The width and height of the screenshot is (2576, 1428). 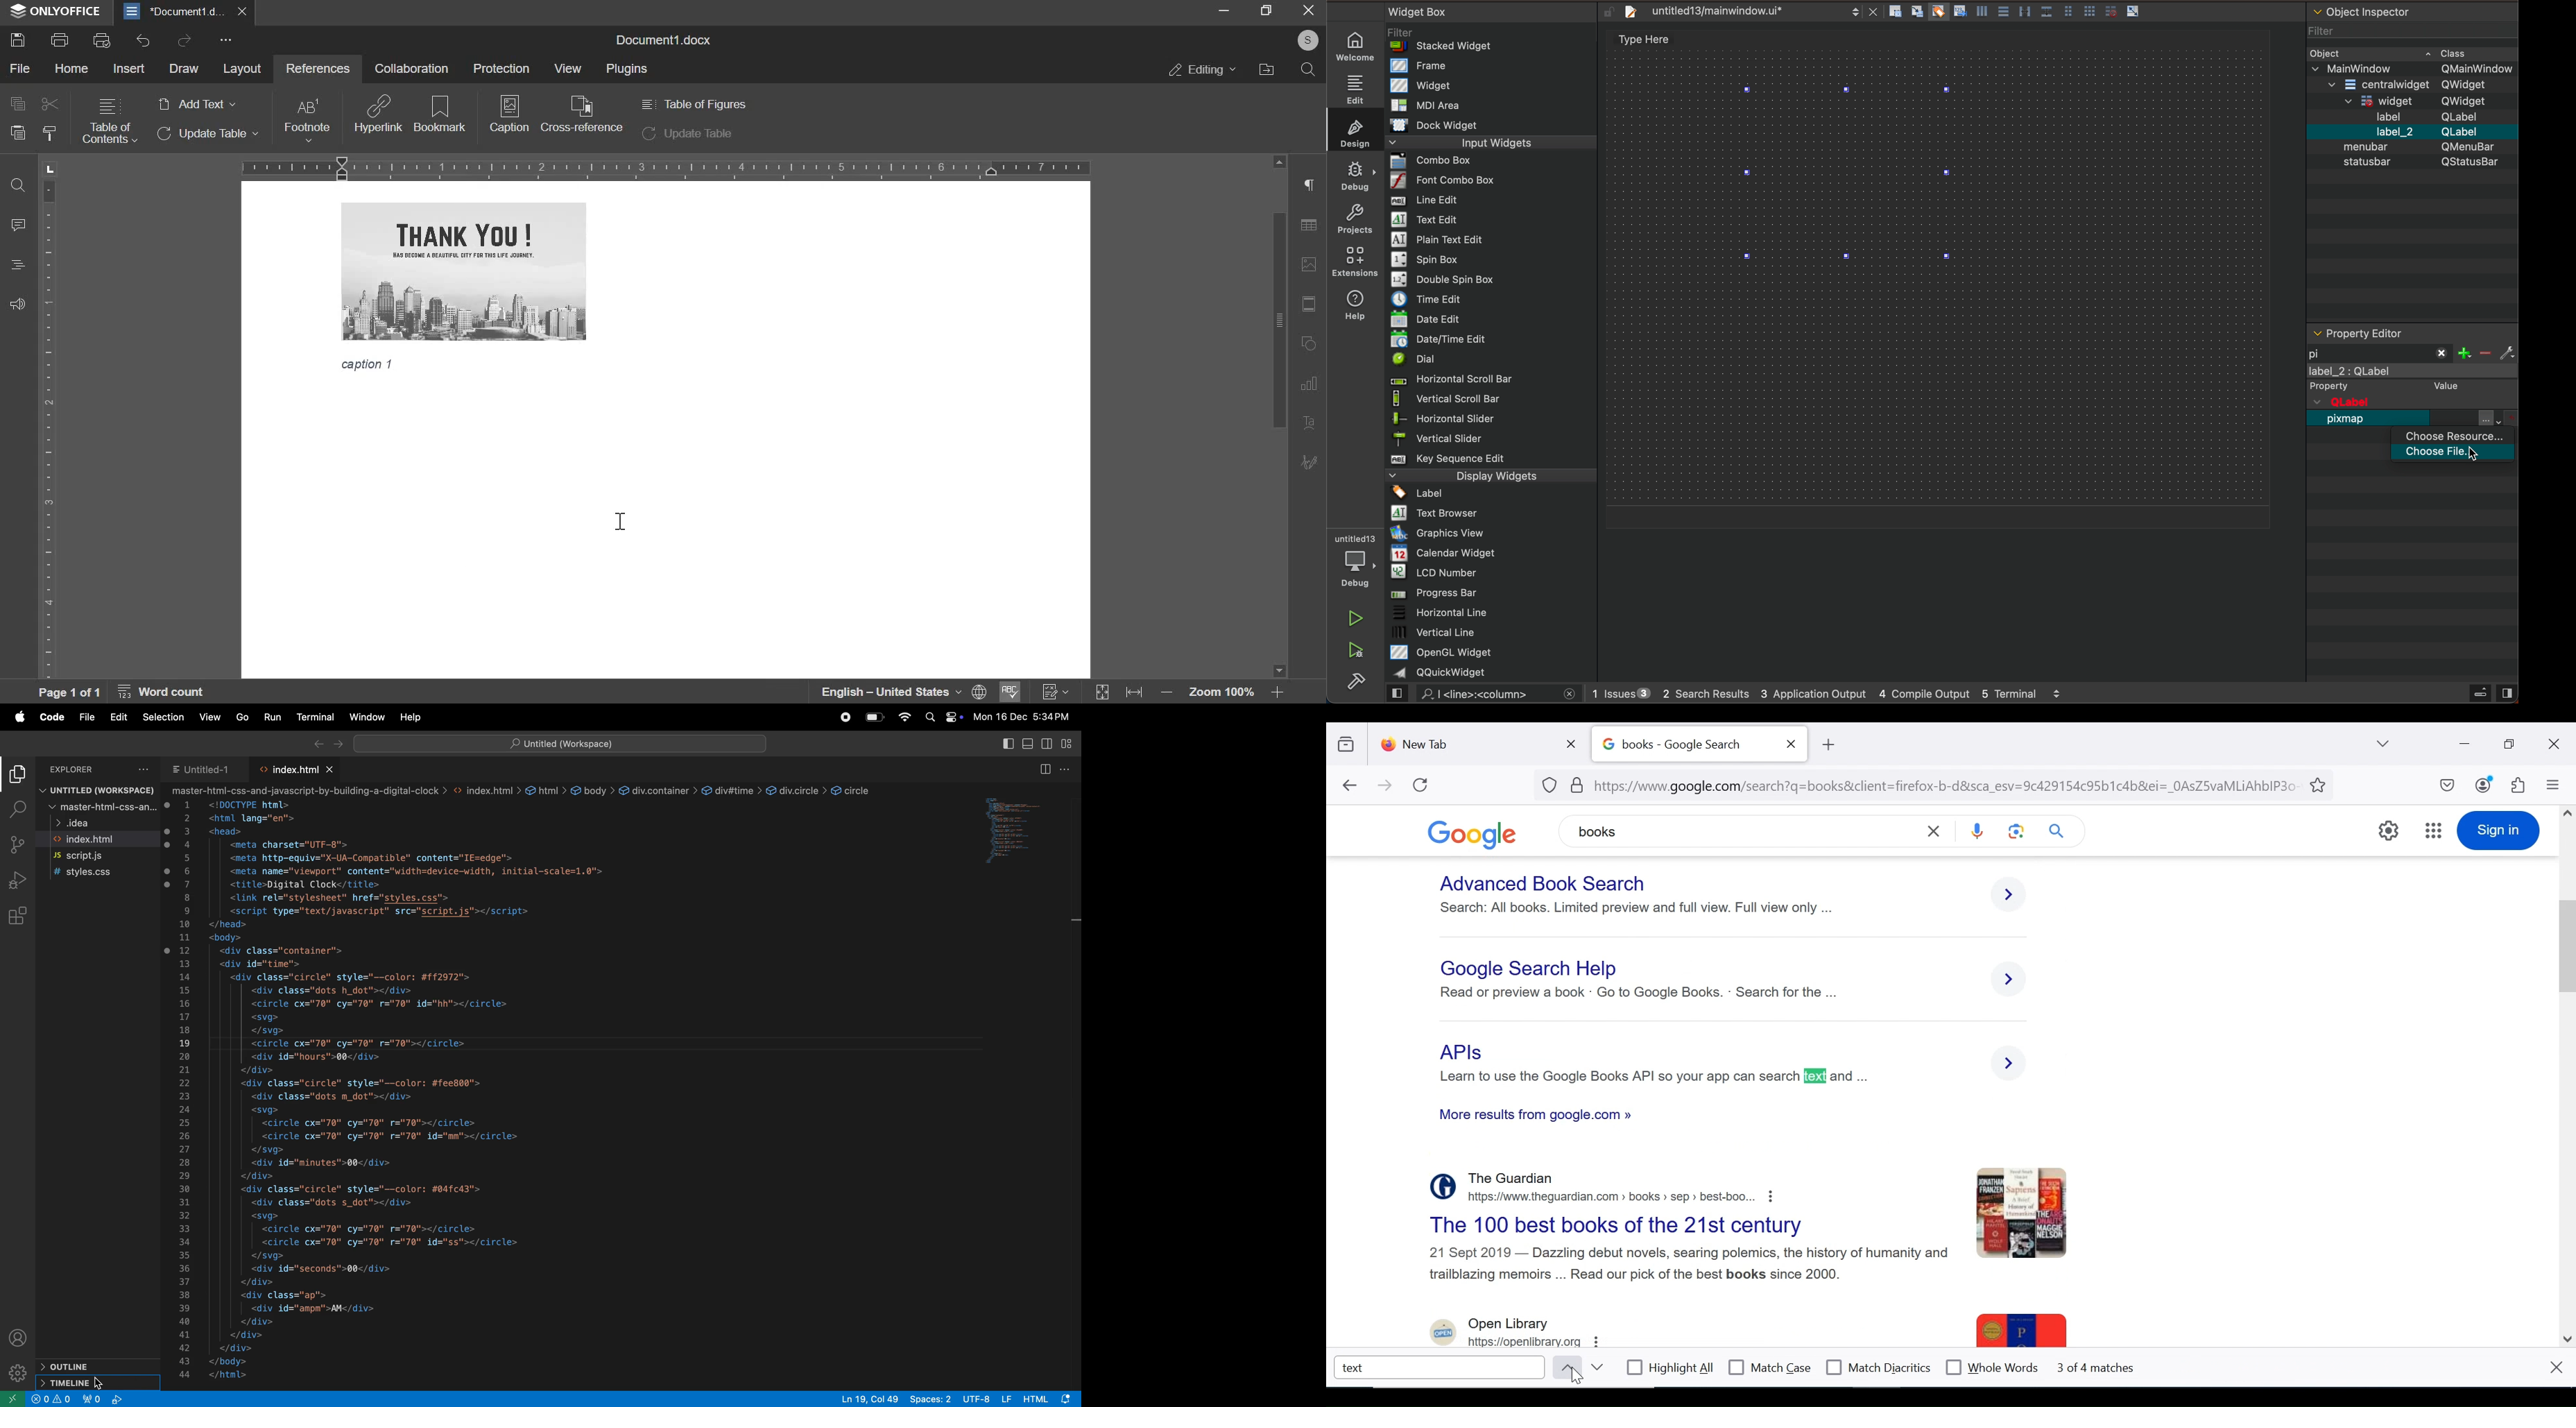 What do you see at coordinates (1223, 694) in the screenshot?
I see `zoom 100%` at bounding box center [1223, 694].